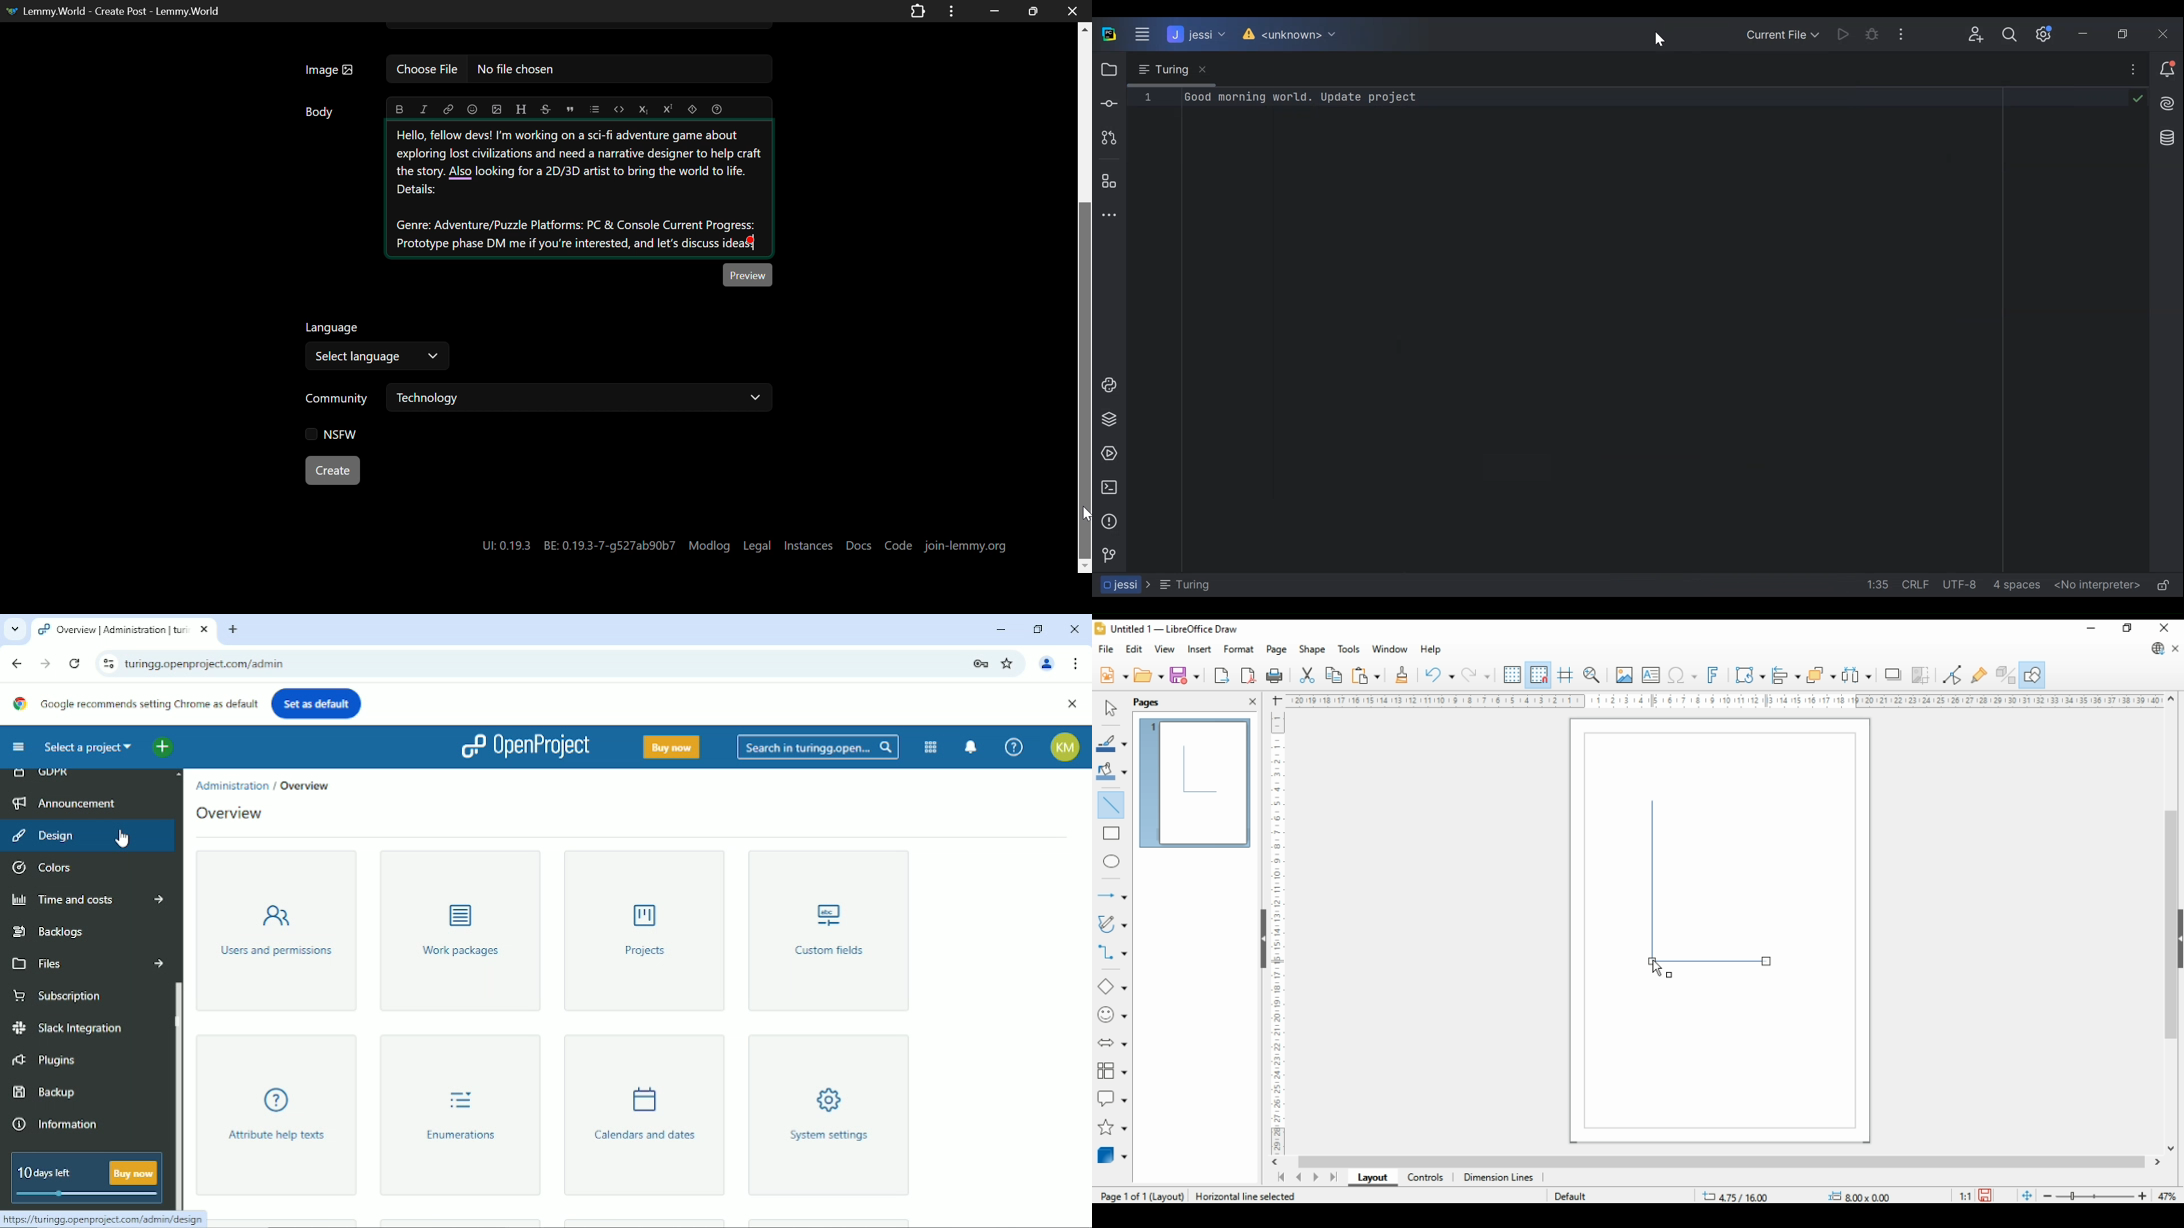 This screenshot has width=2184, height=1232. I want to click on Information, so click(62, 1126).